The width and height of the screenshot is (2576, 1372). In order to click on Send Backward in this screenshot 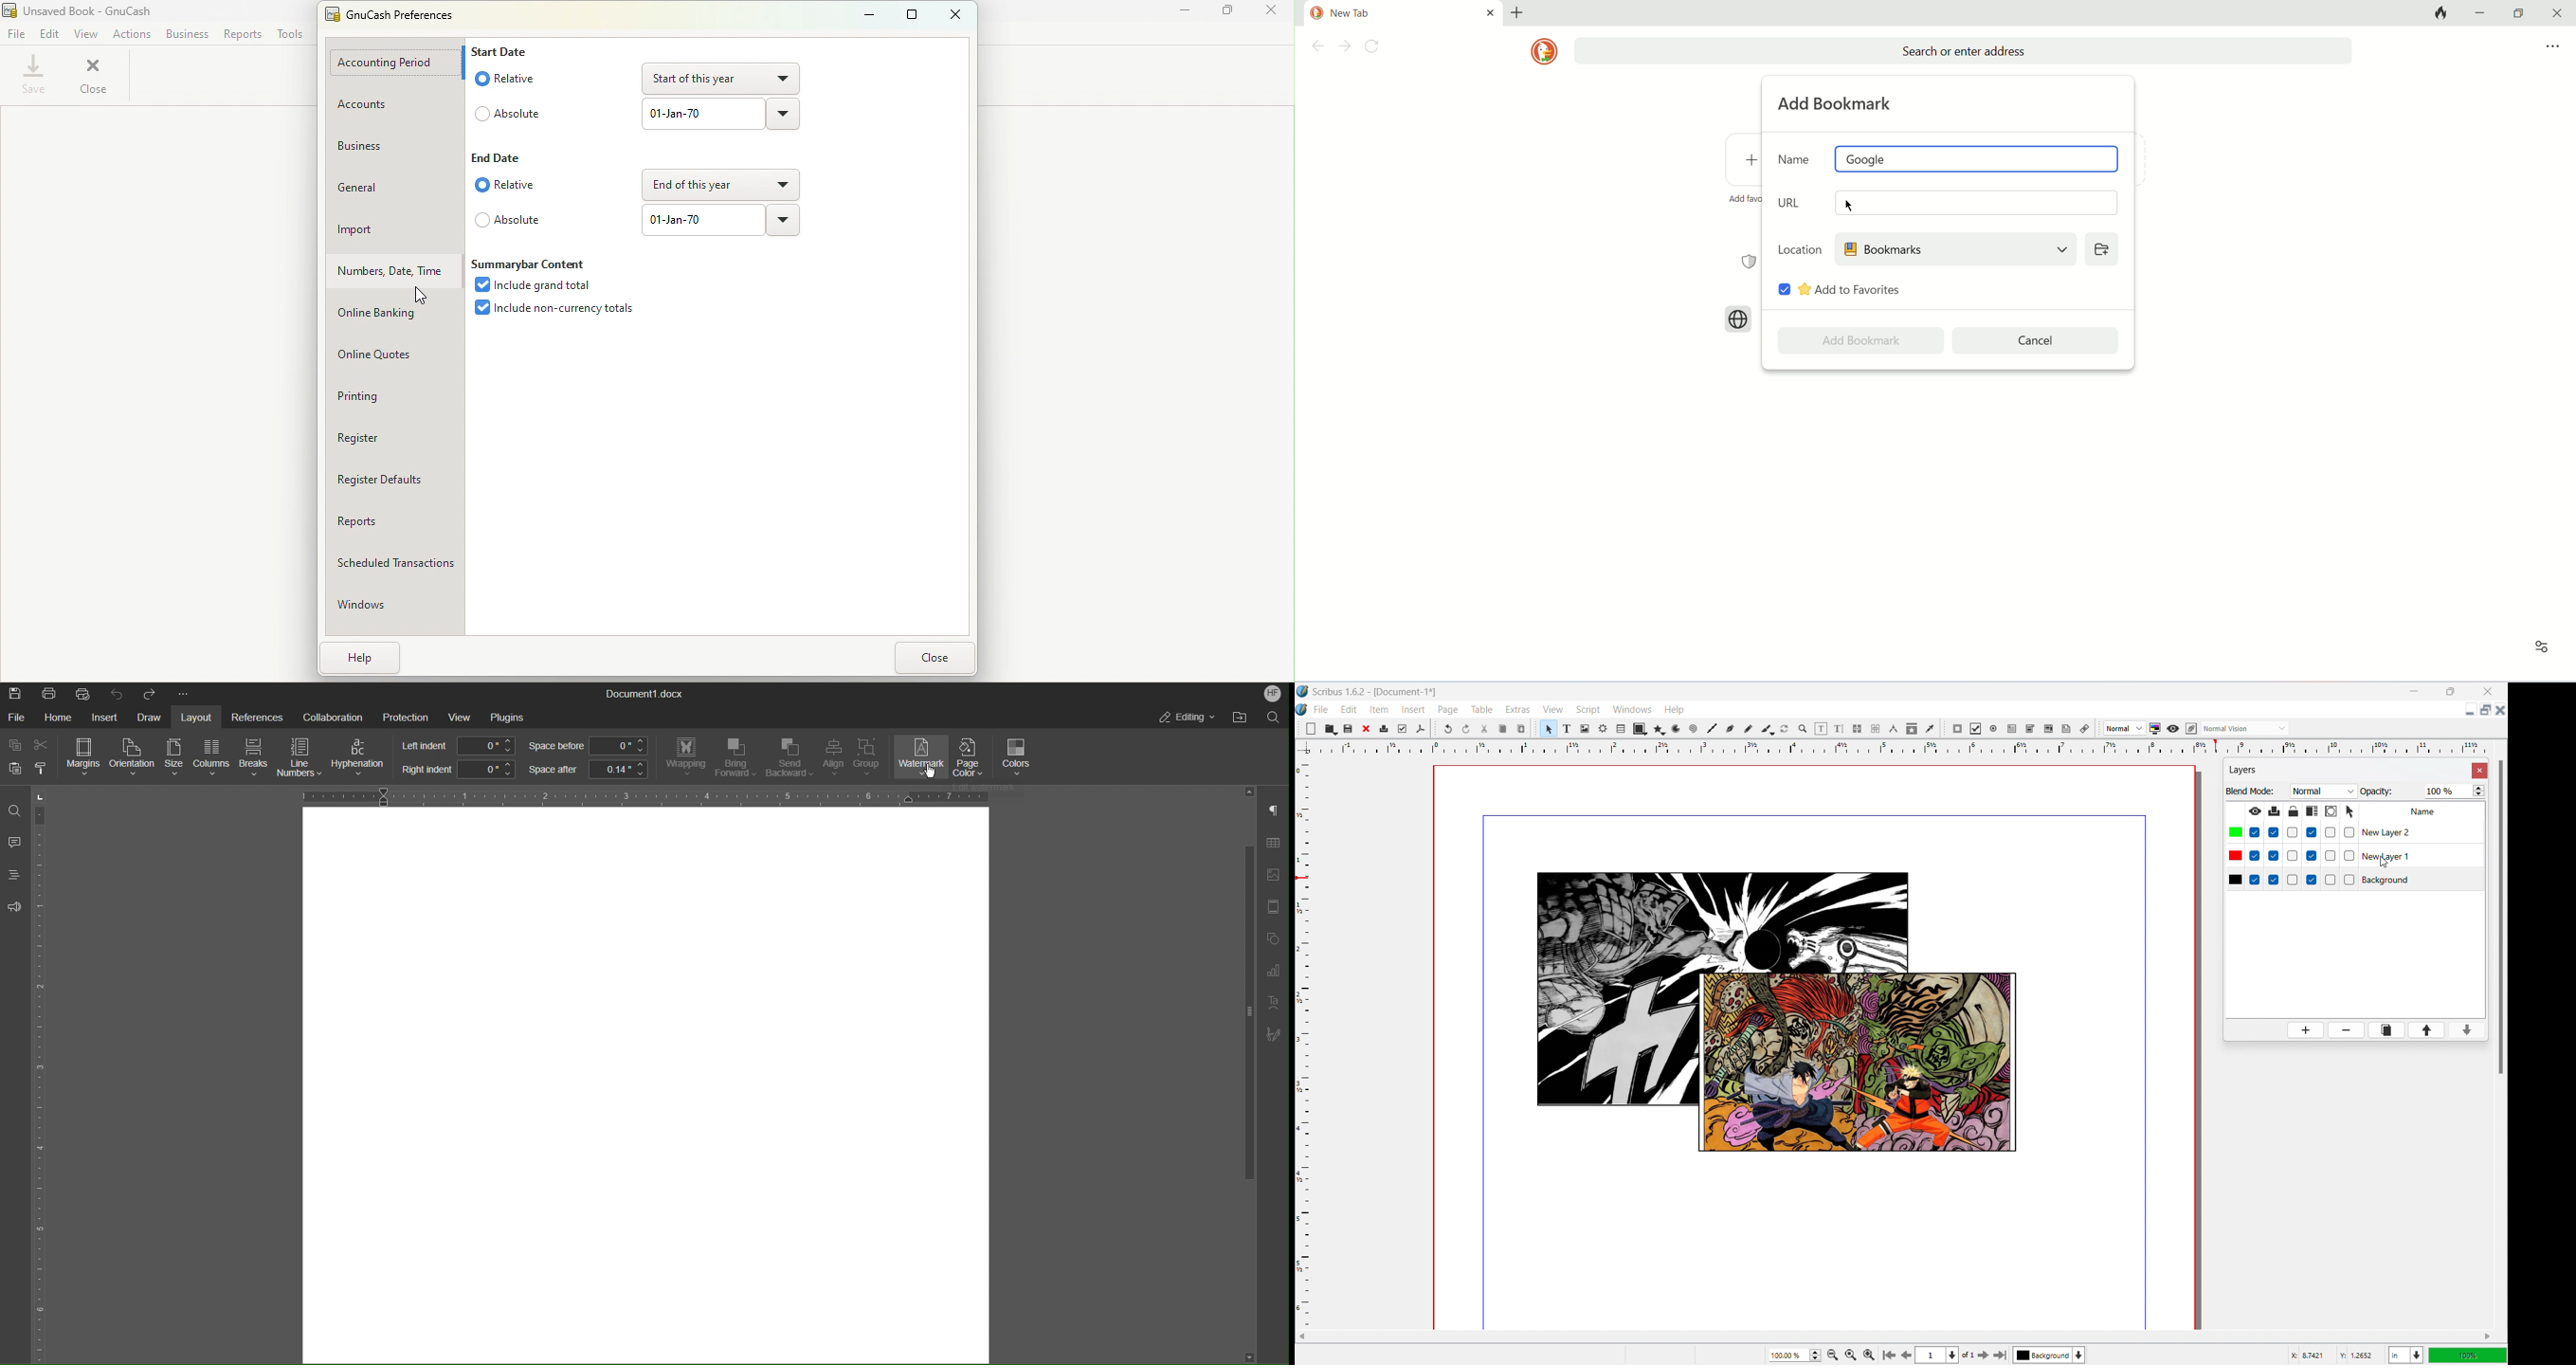, I will do `click(789, 759)`.